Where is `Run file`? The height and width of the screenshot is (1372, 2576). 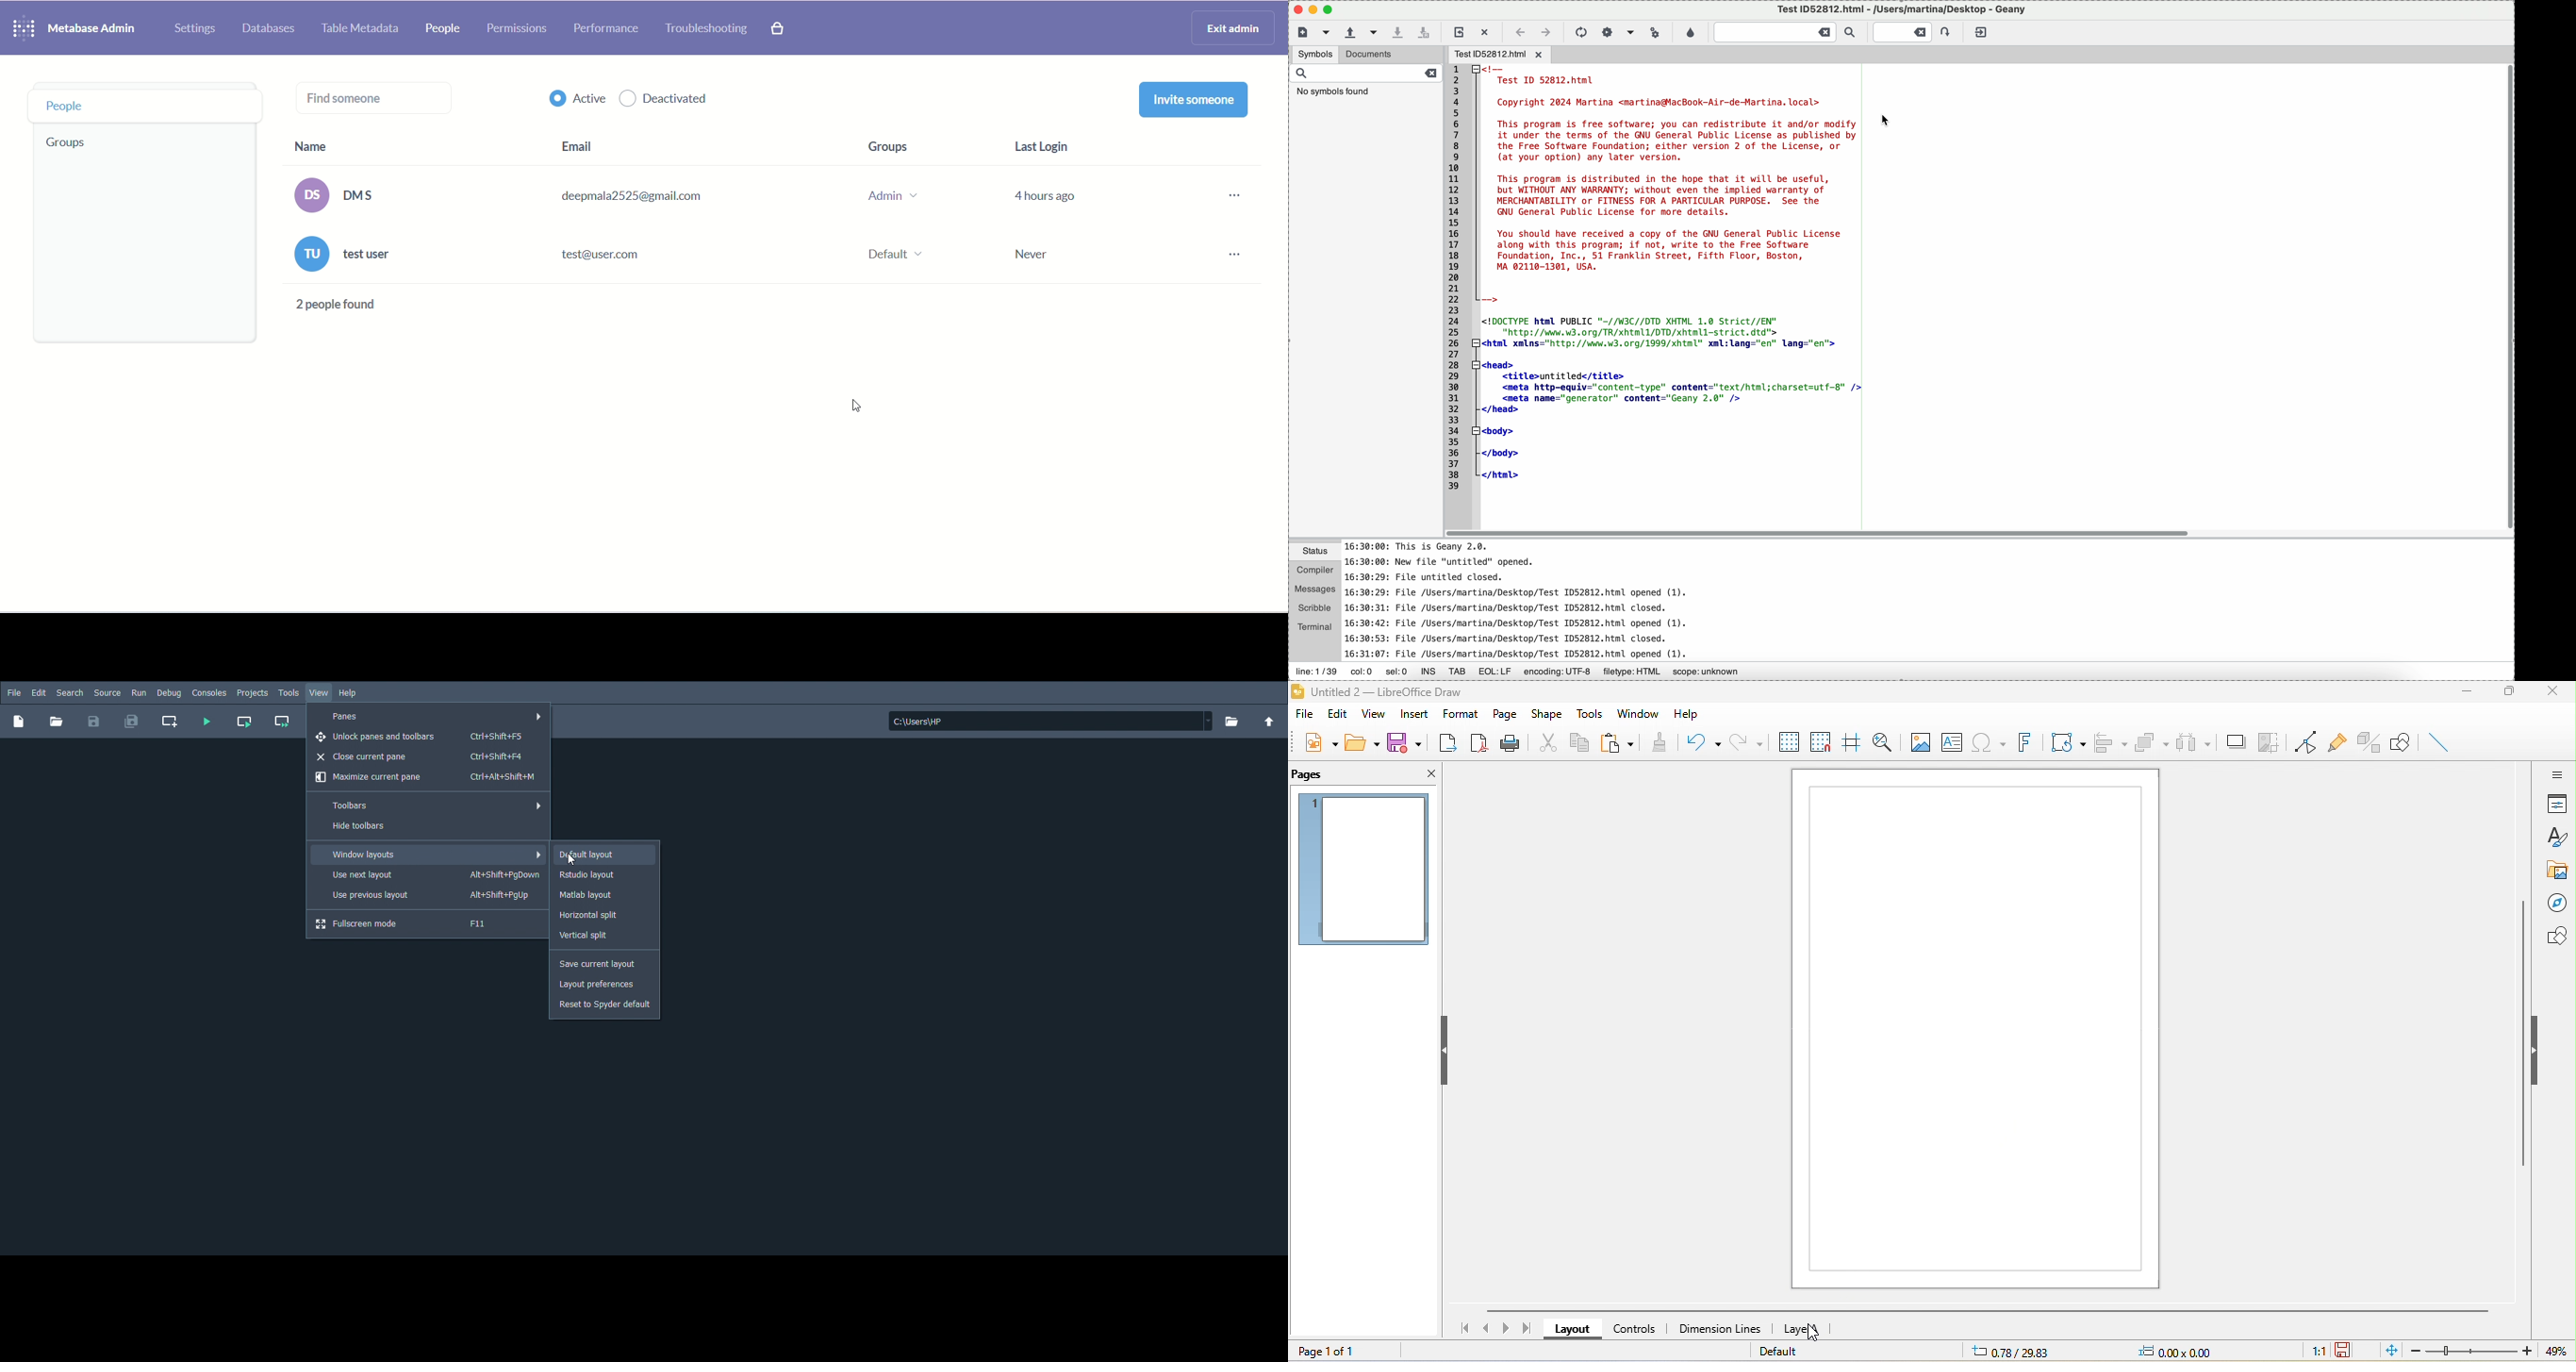 Run file is located at coordinates (207, 722).